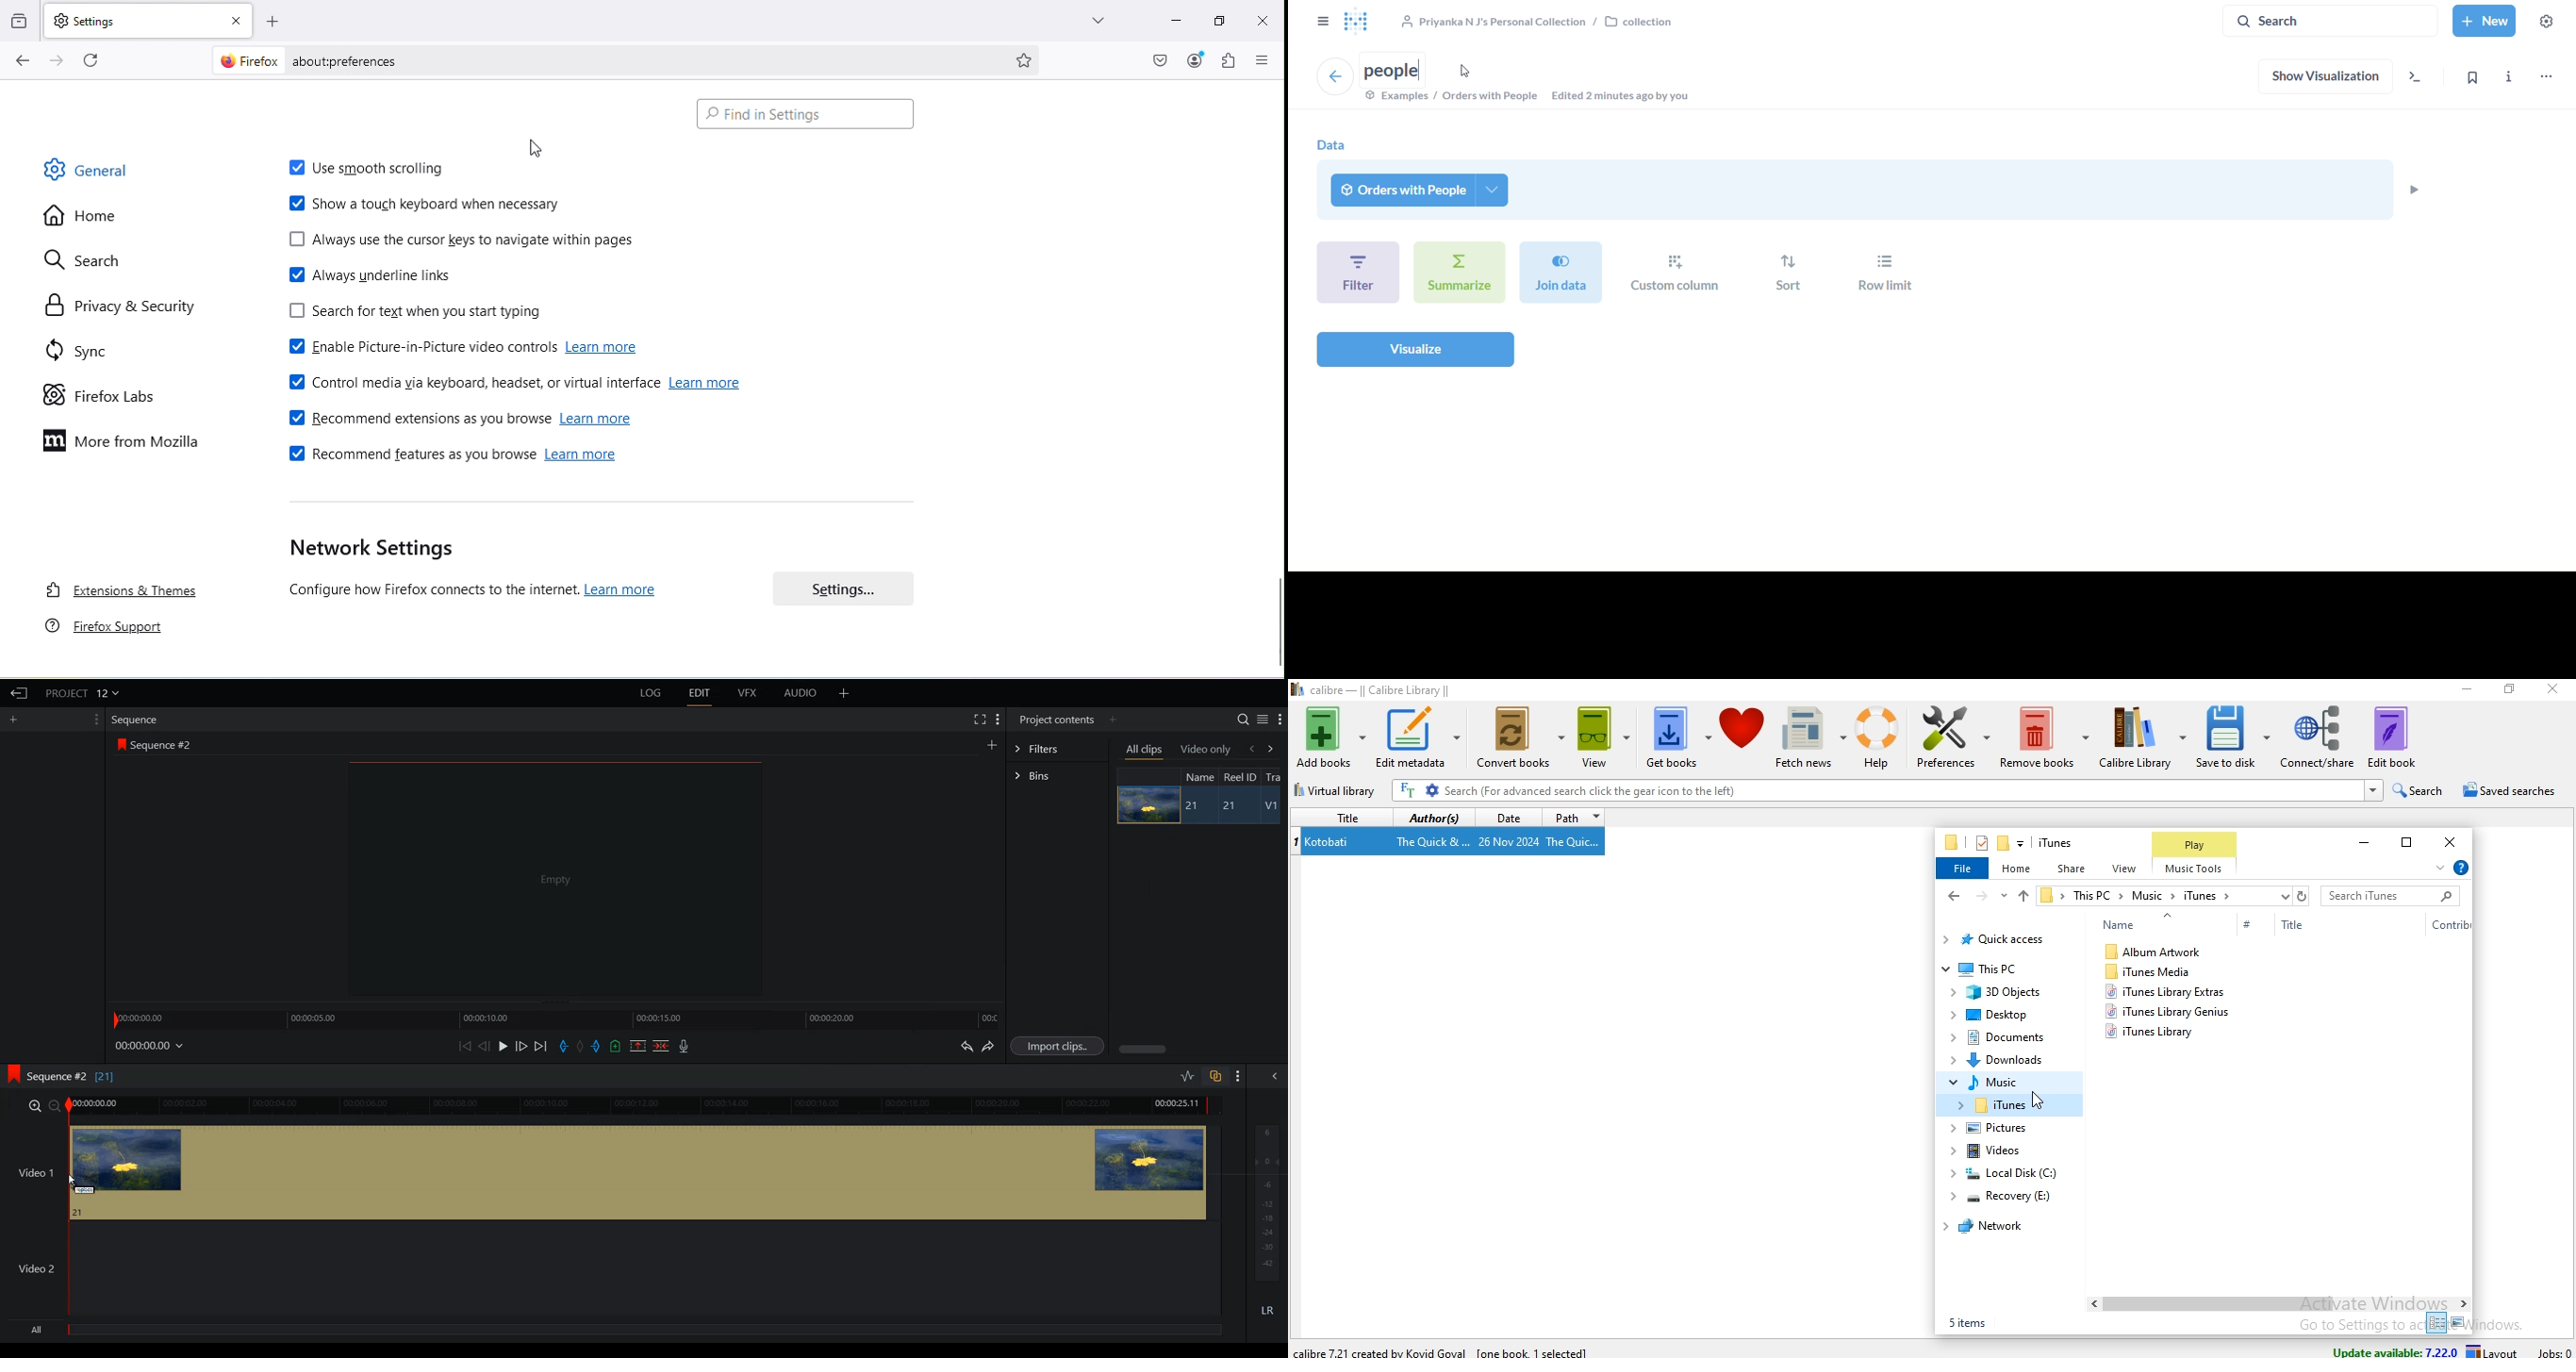  I want to click on Redo, so click(988, 1046).